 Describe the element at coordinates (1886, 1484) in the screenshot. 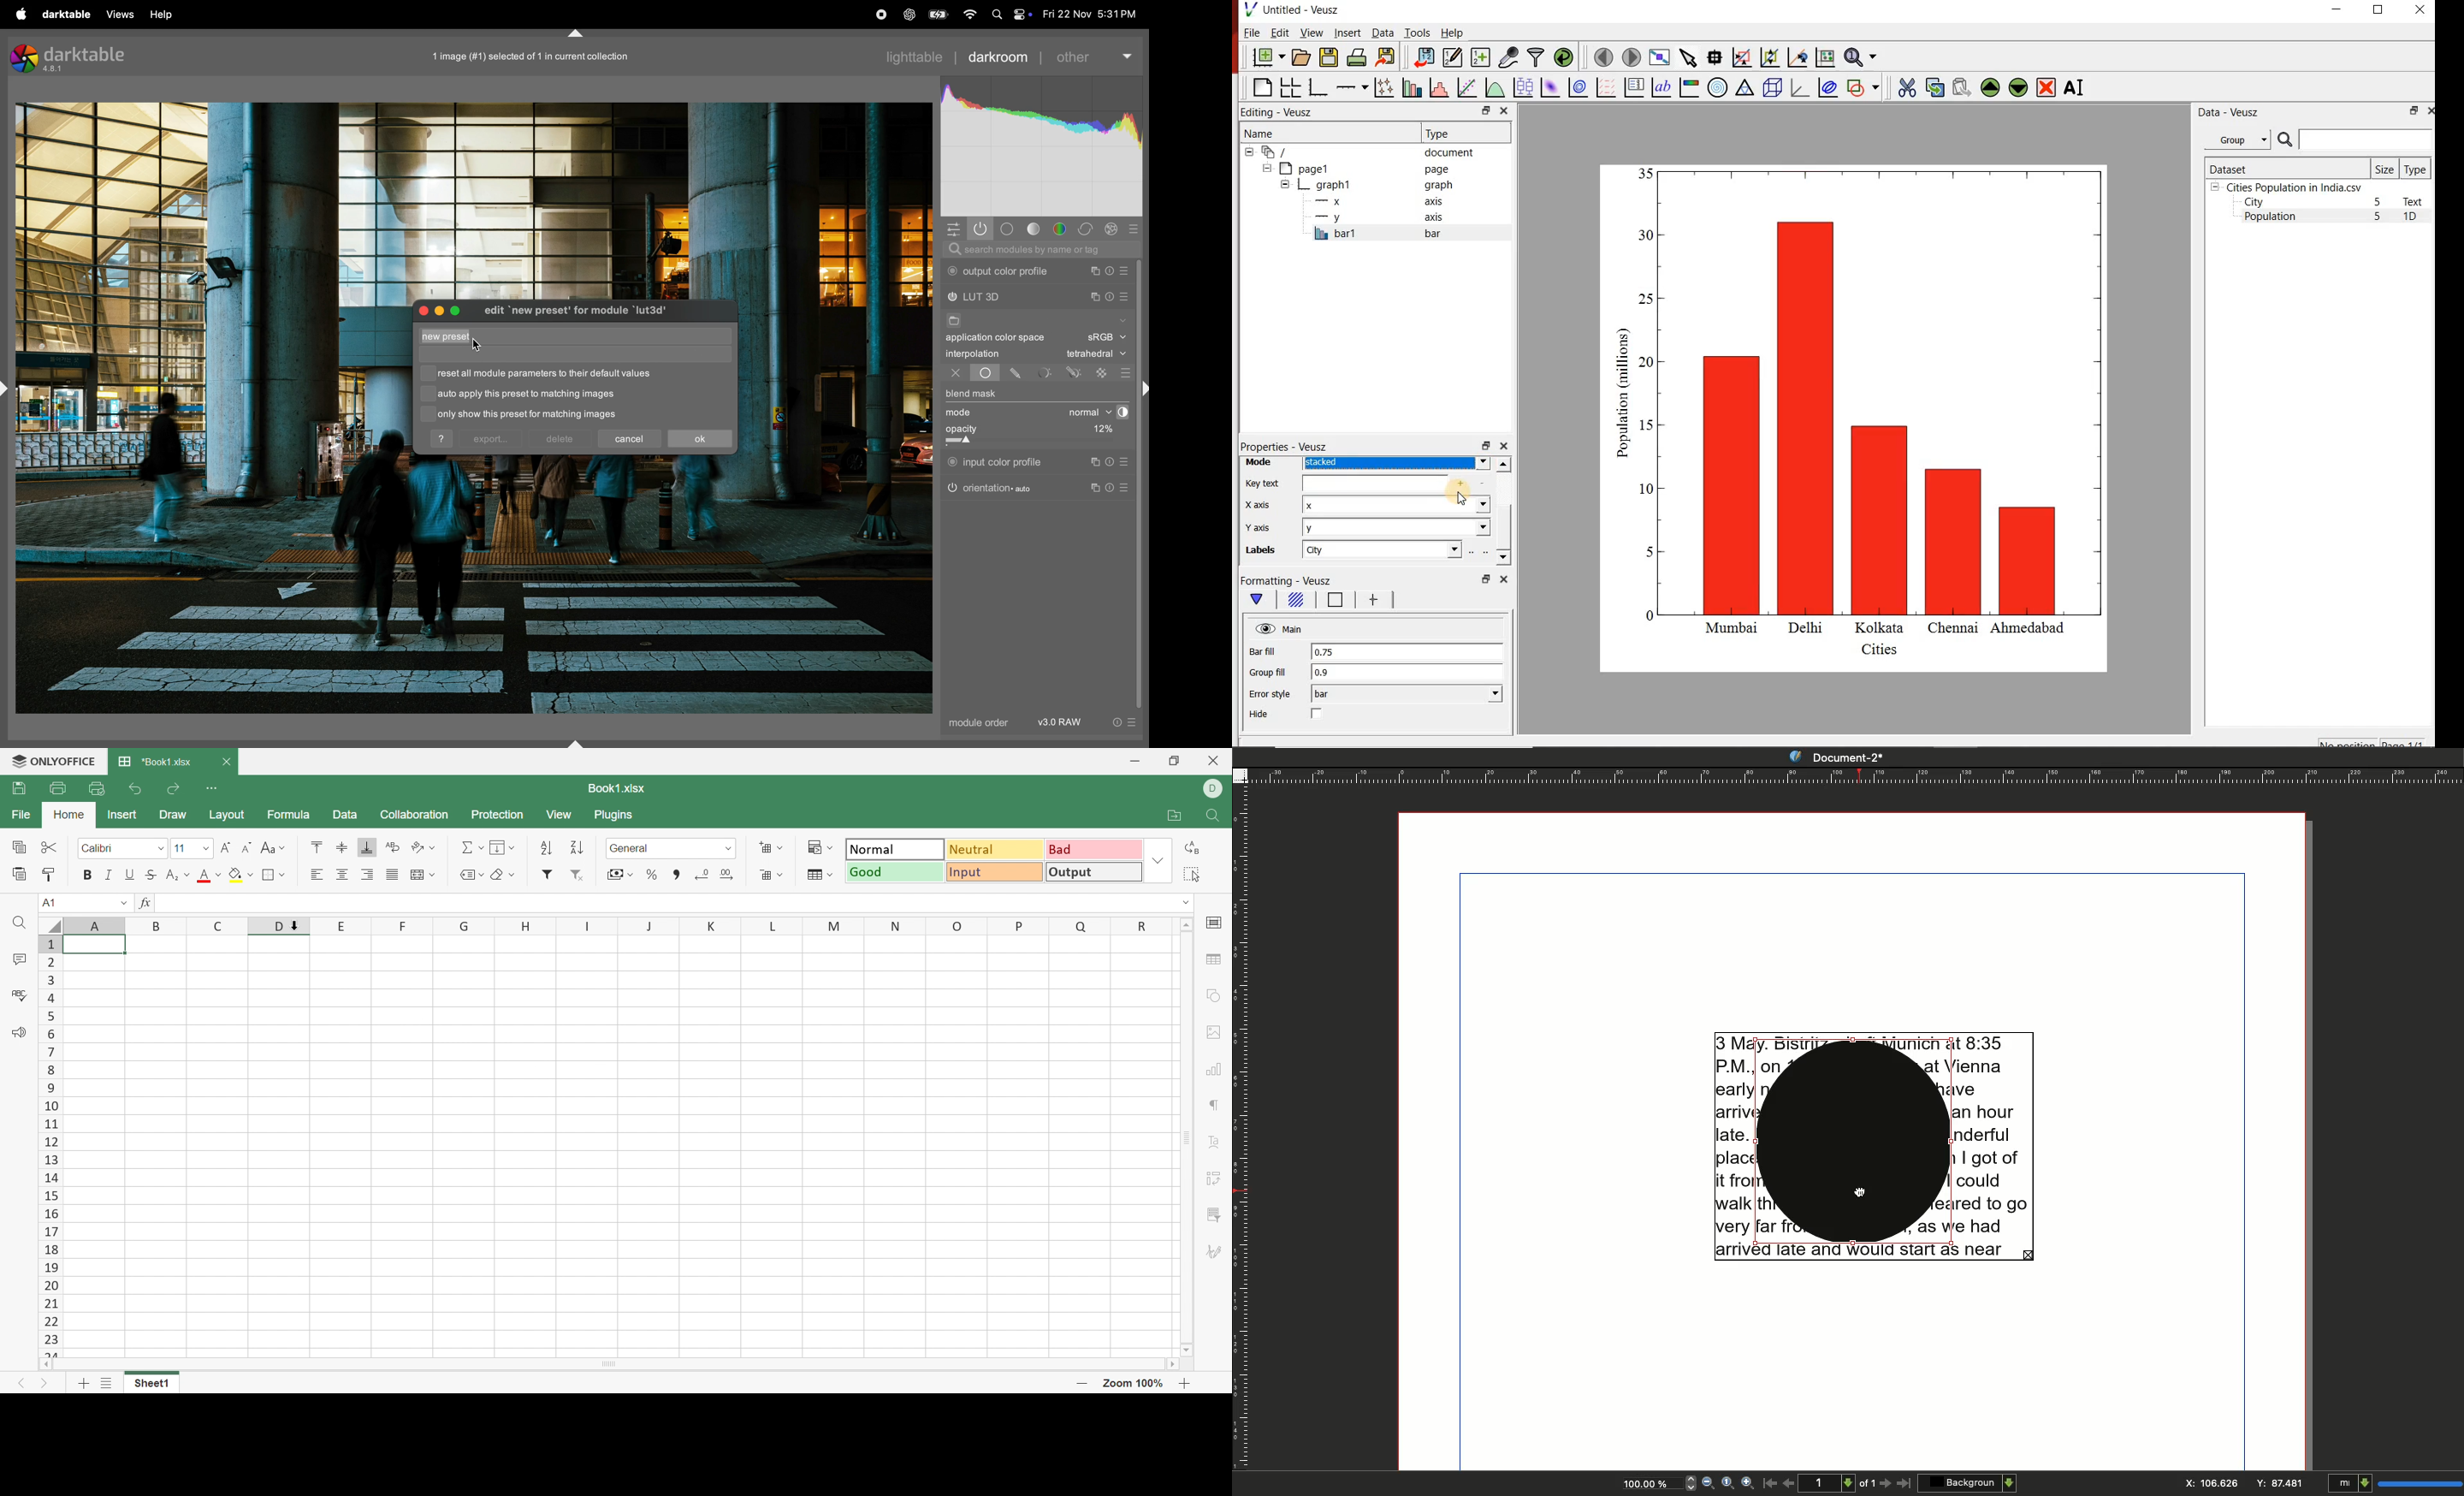

I see `Next page` at that location.